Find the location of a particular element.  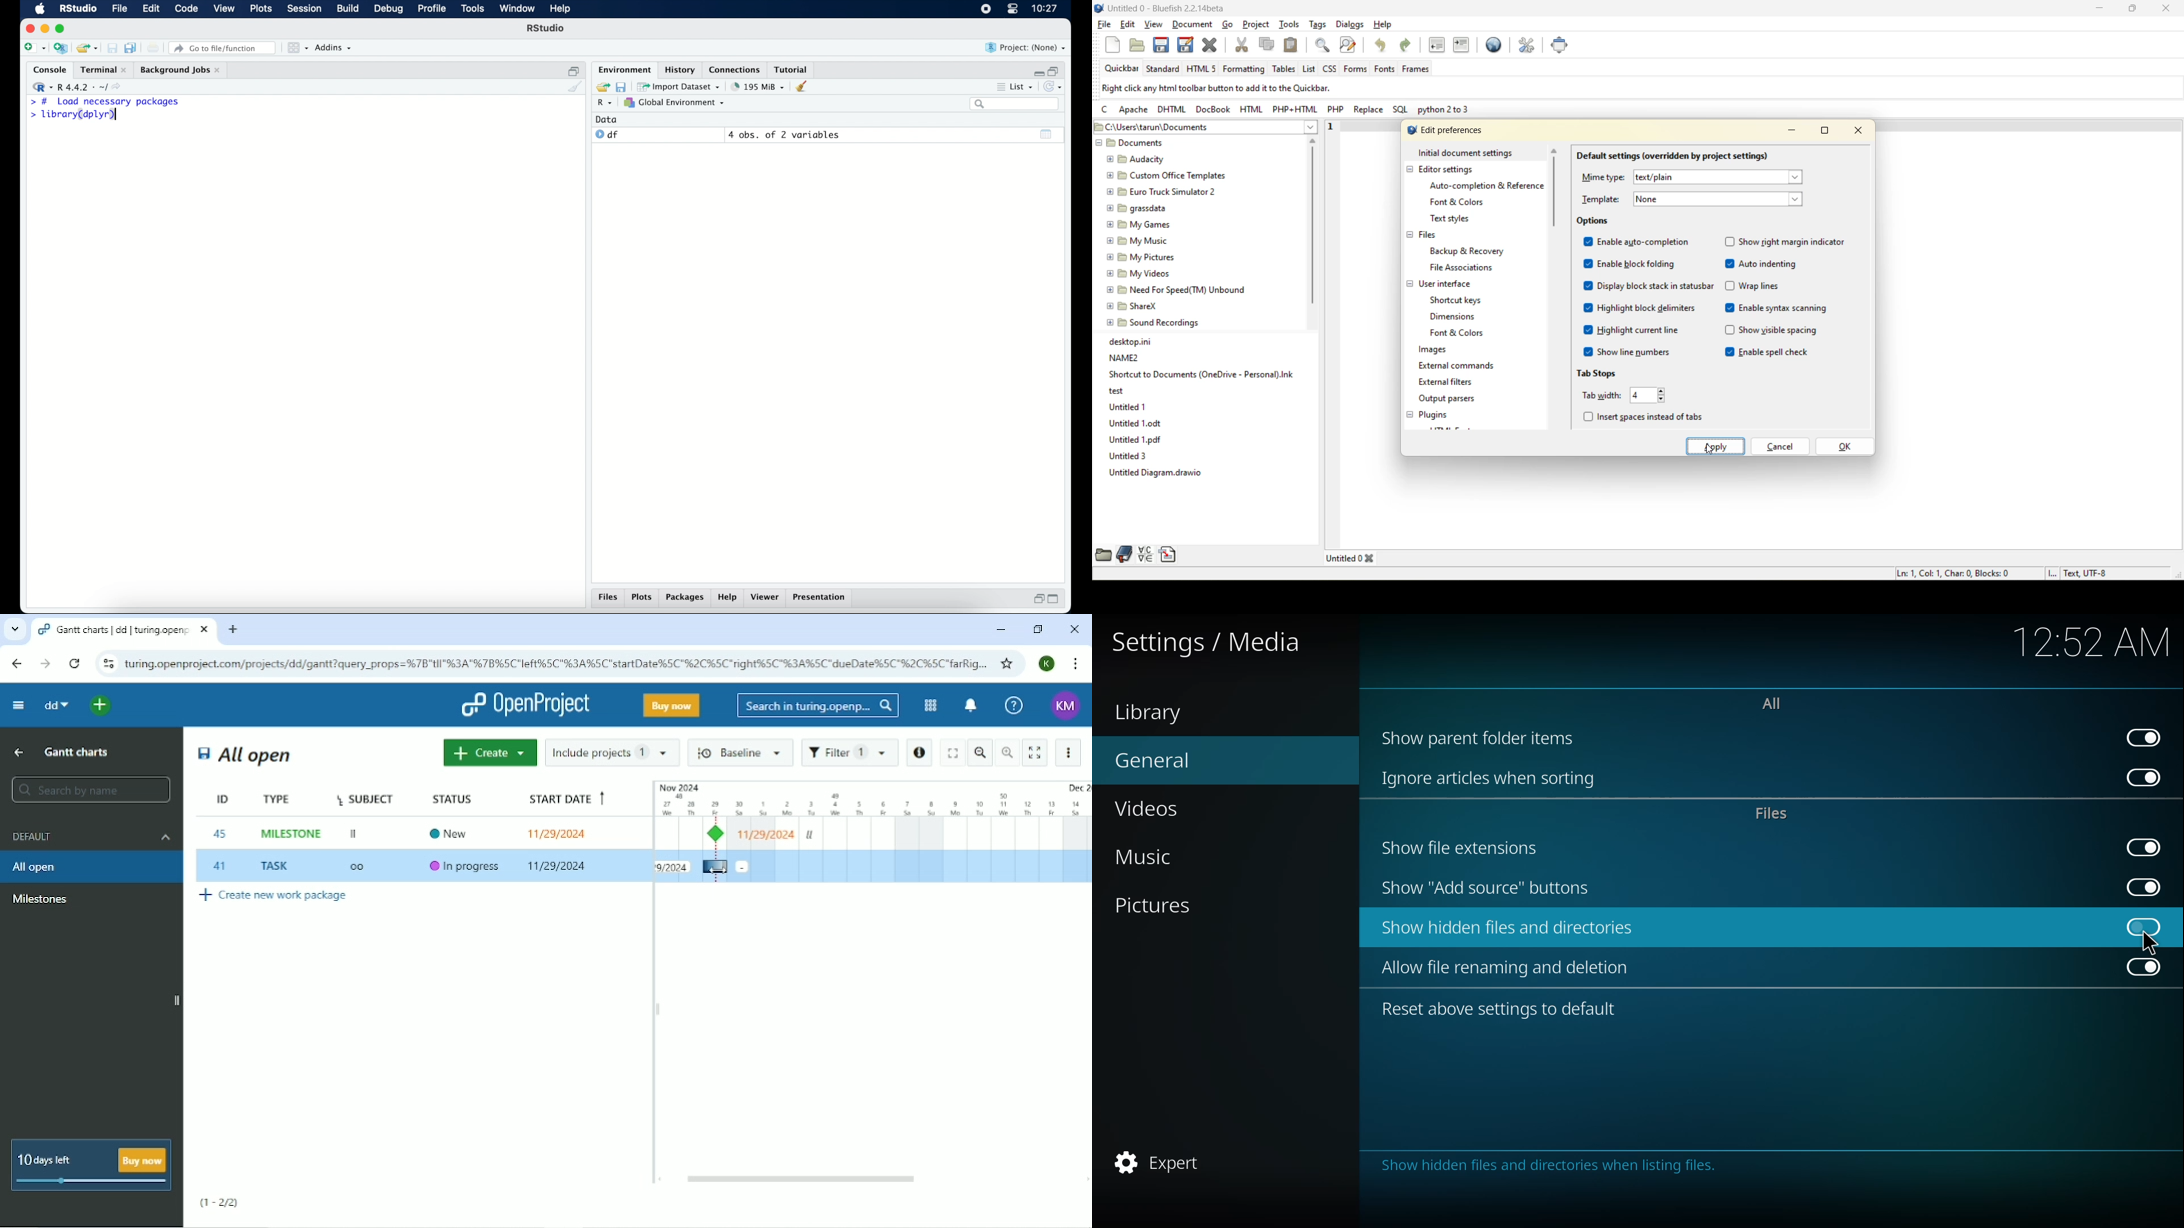

reset above settings to default is located at coordinates (1501, 1010).